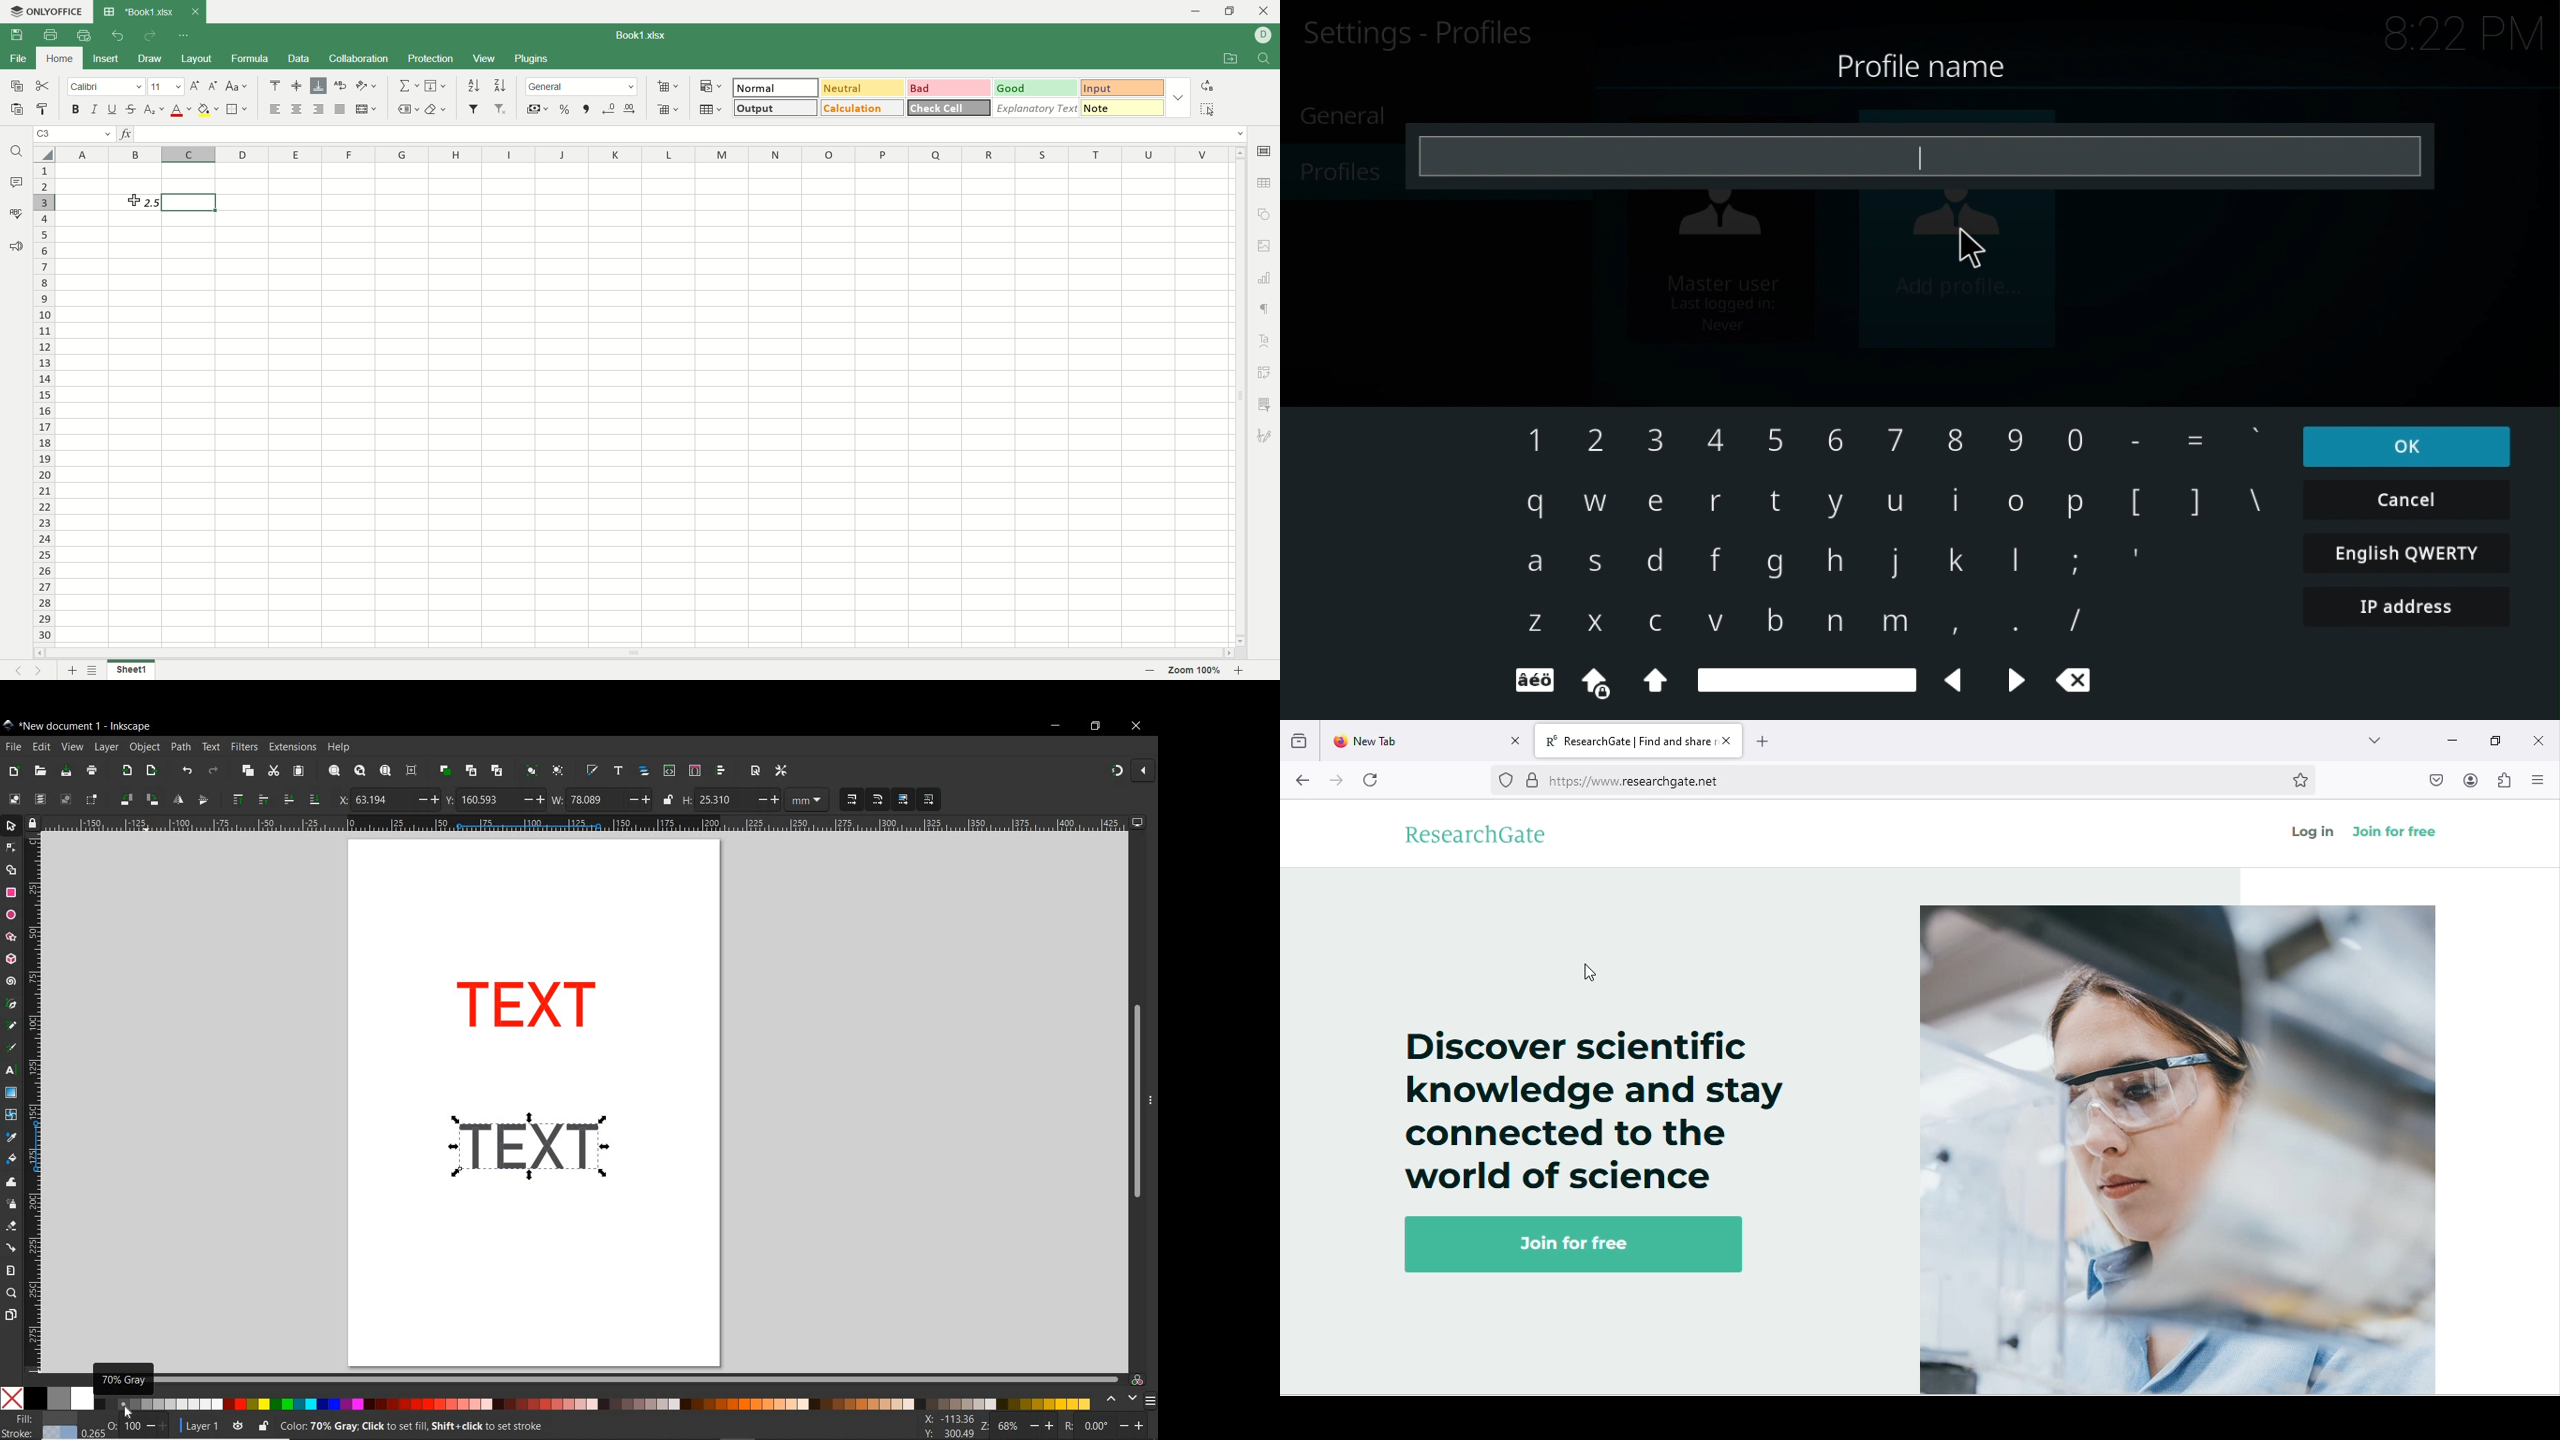 The image size is (2576, 1456). I want to click on underline, so click(111, 108).